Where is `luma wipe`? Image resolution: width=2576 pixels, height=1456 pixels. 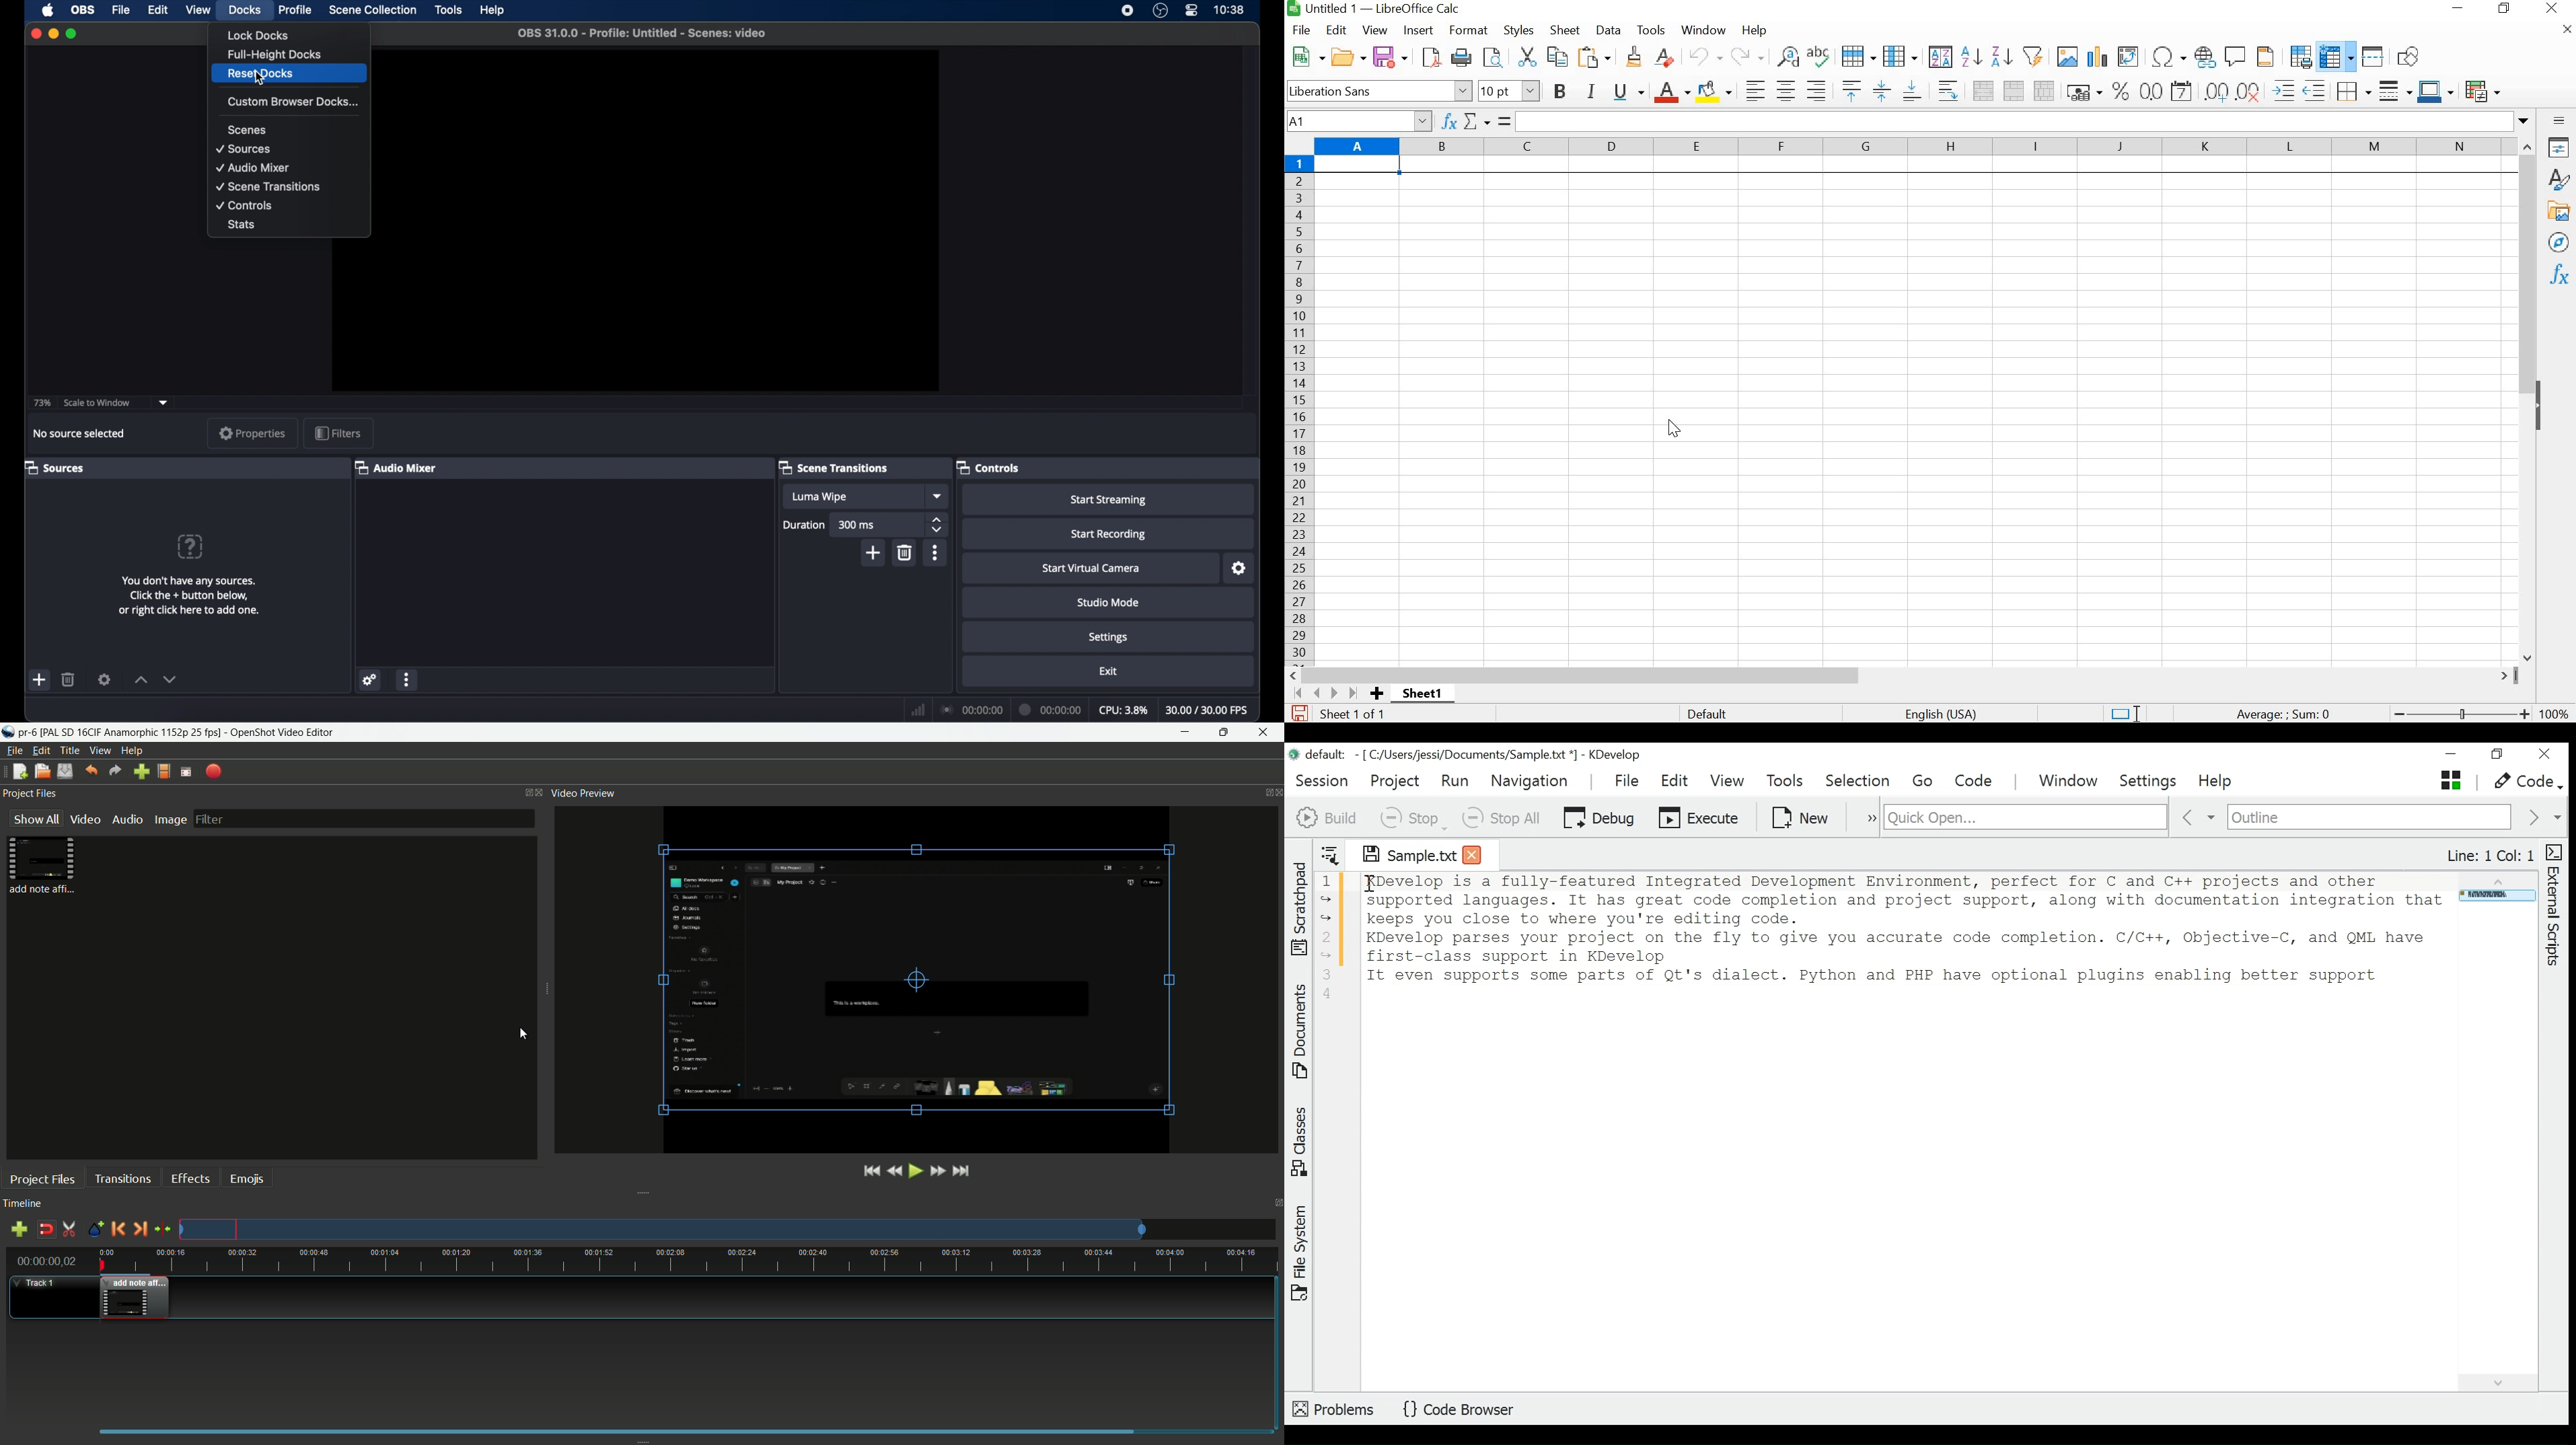 luma wipe is located at coordinates (820, 496).